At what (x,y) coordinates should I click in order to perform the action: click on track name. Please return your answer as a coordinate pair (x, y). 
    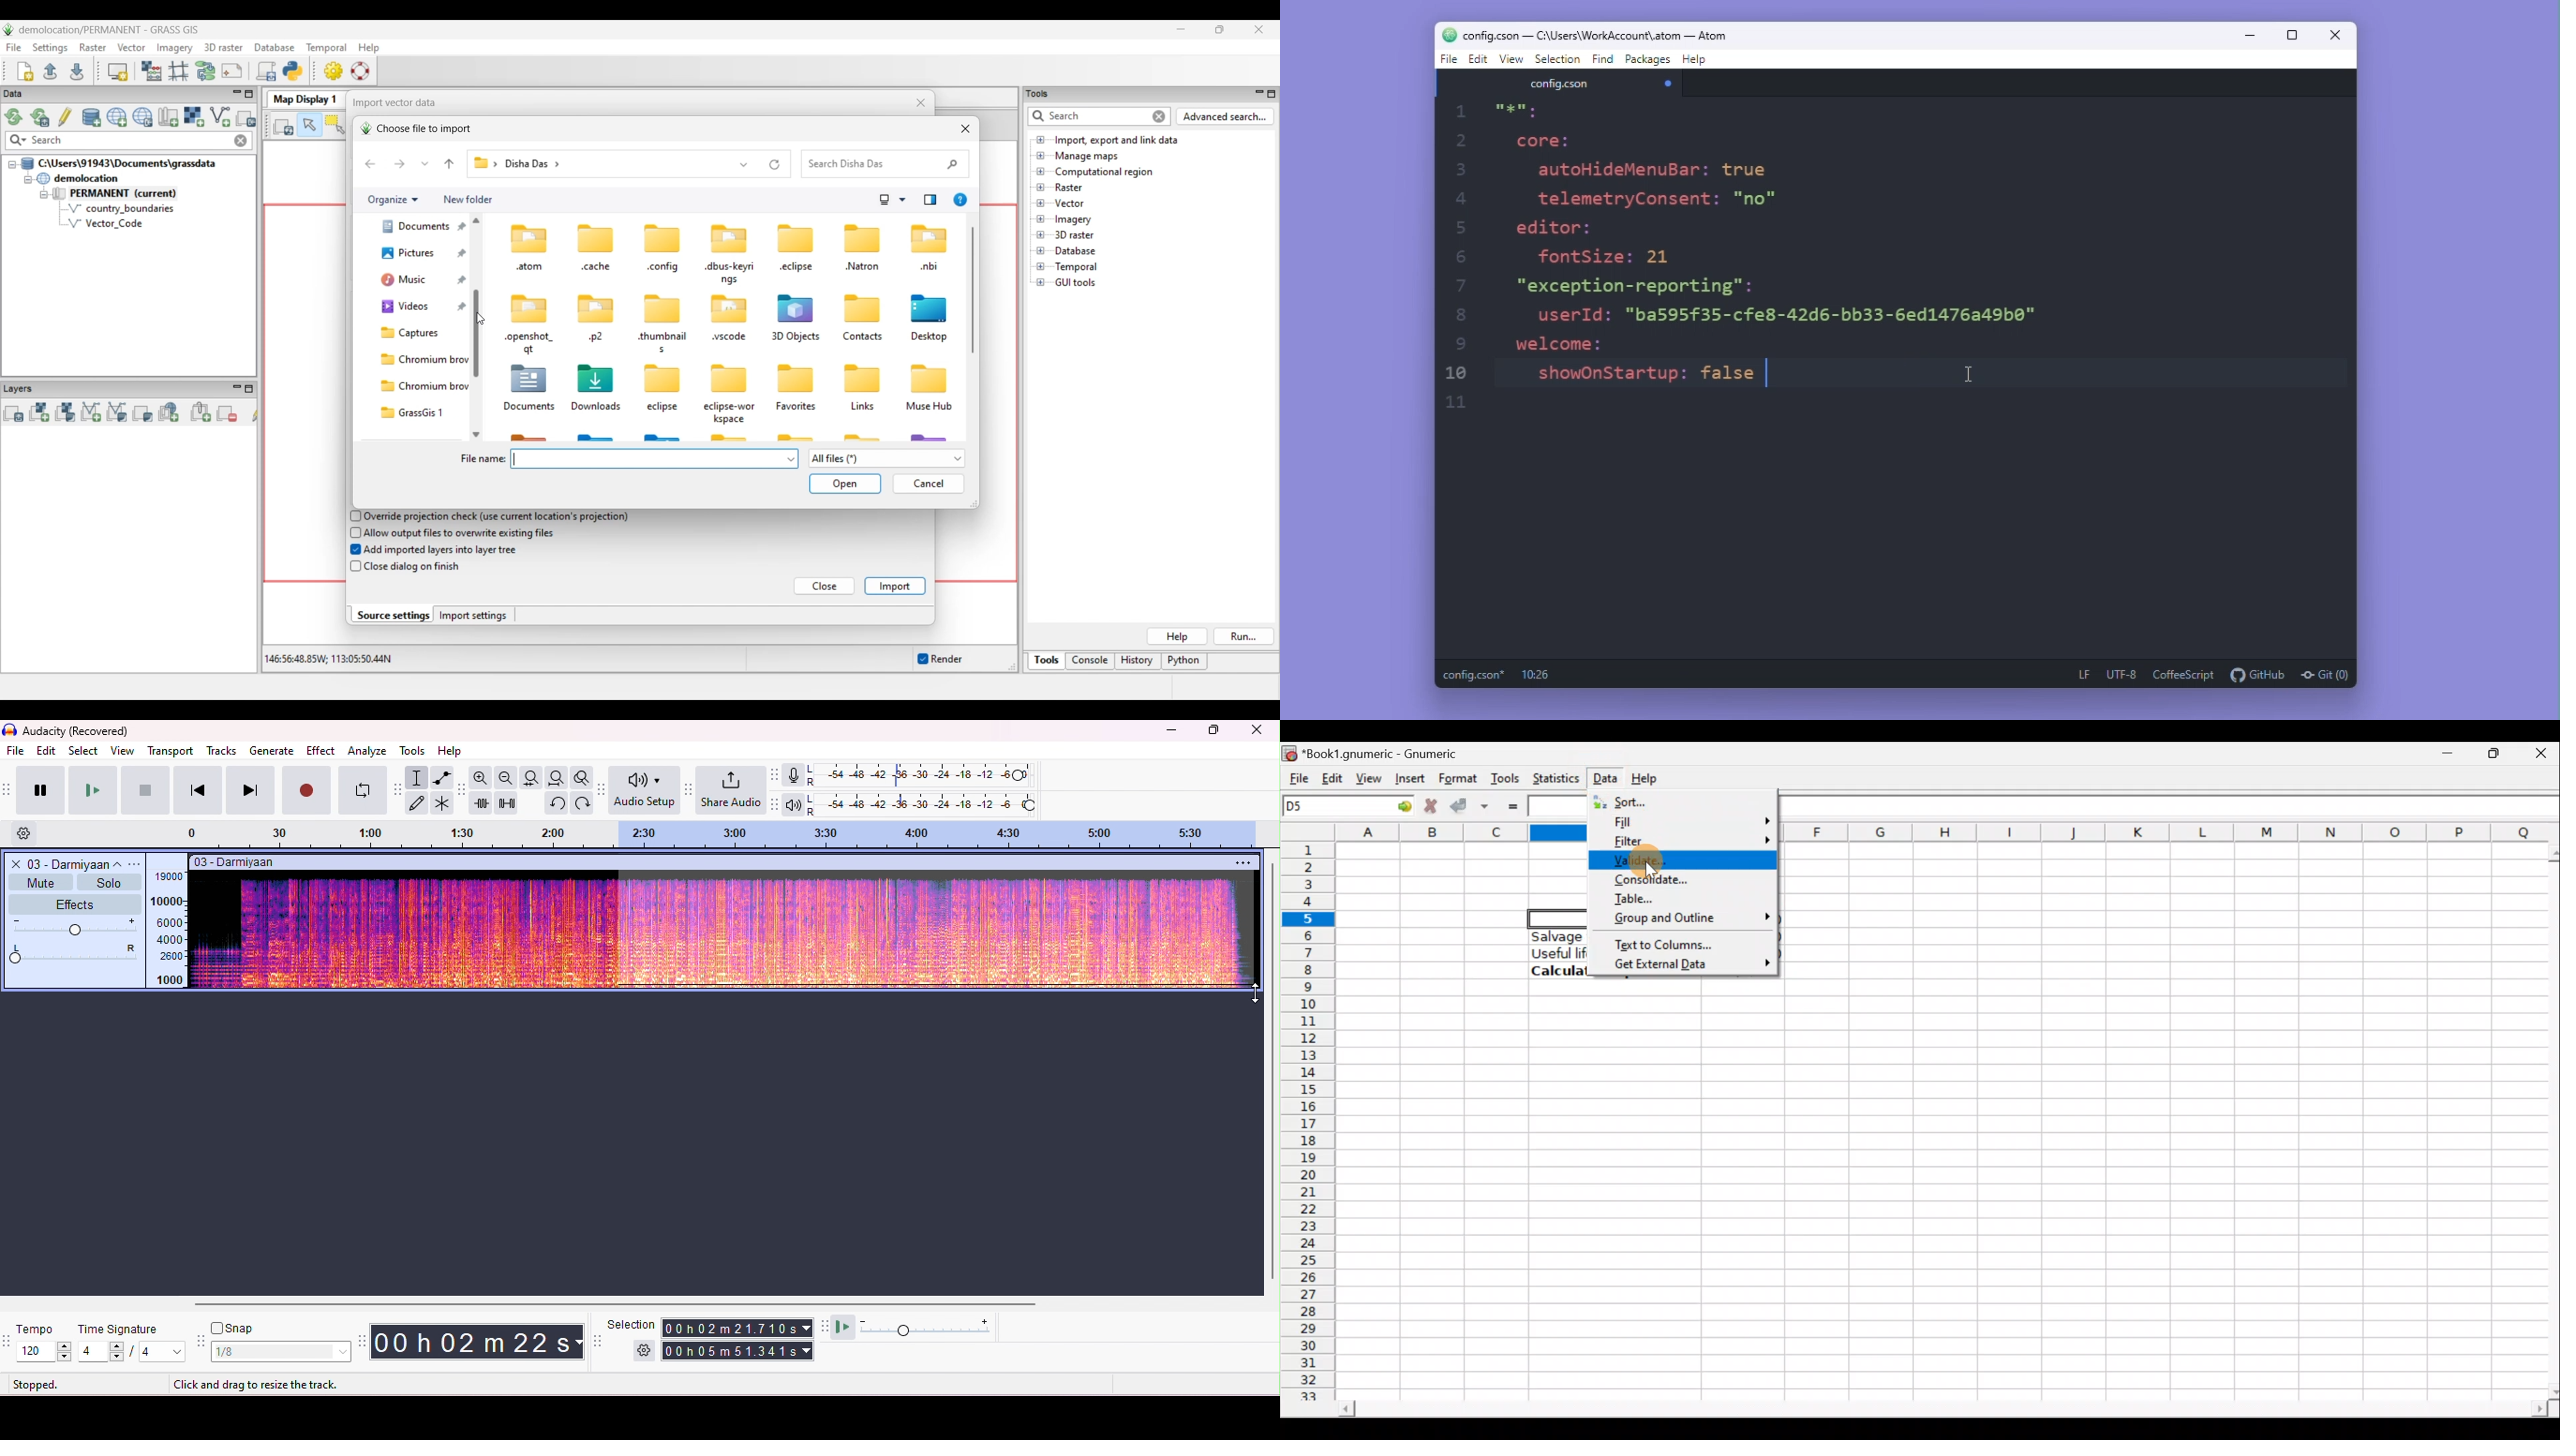
    Looking at the image, I should click on (77, 863).